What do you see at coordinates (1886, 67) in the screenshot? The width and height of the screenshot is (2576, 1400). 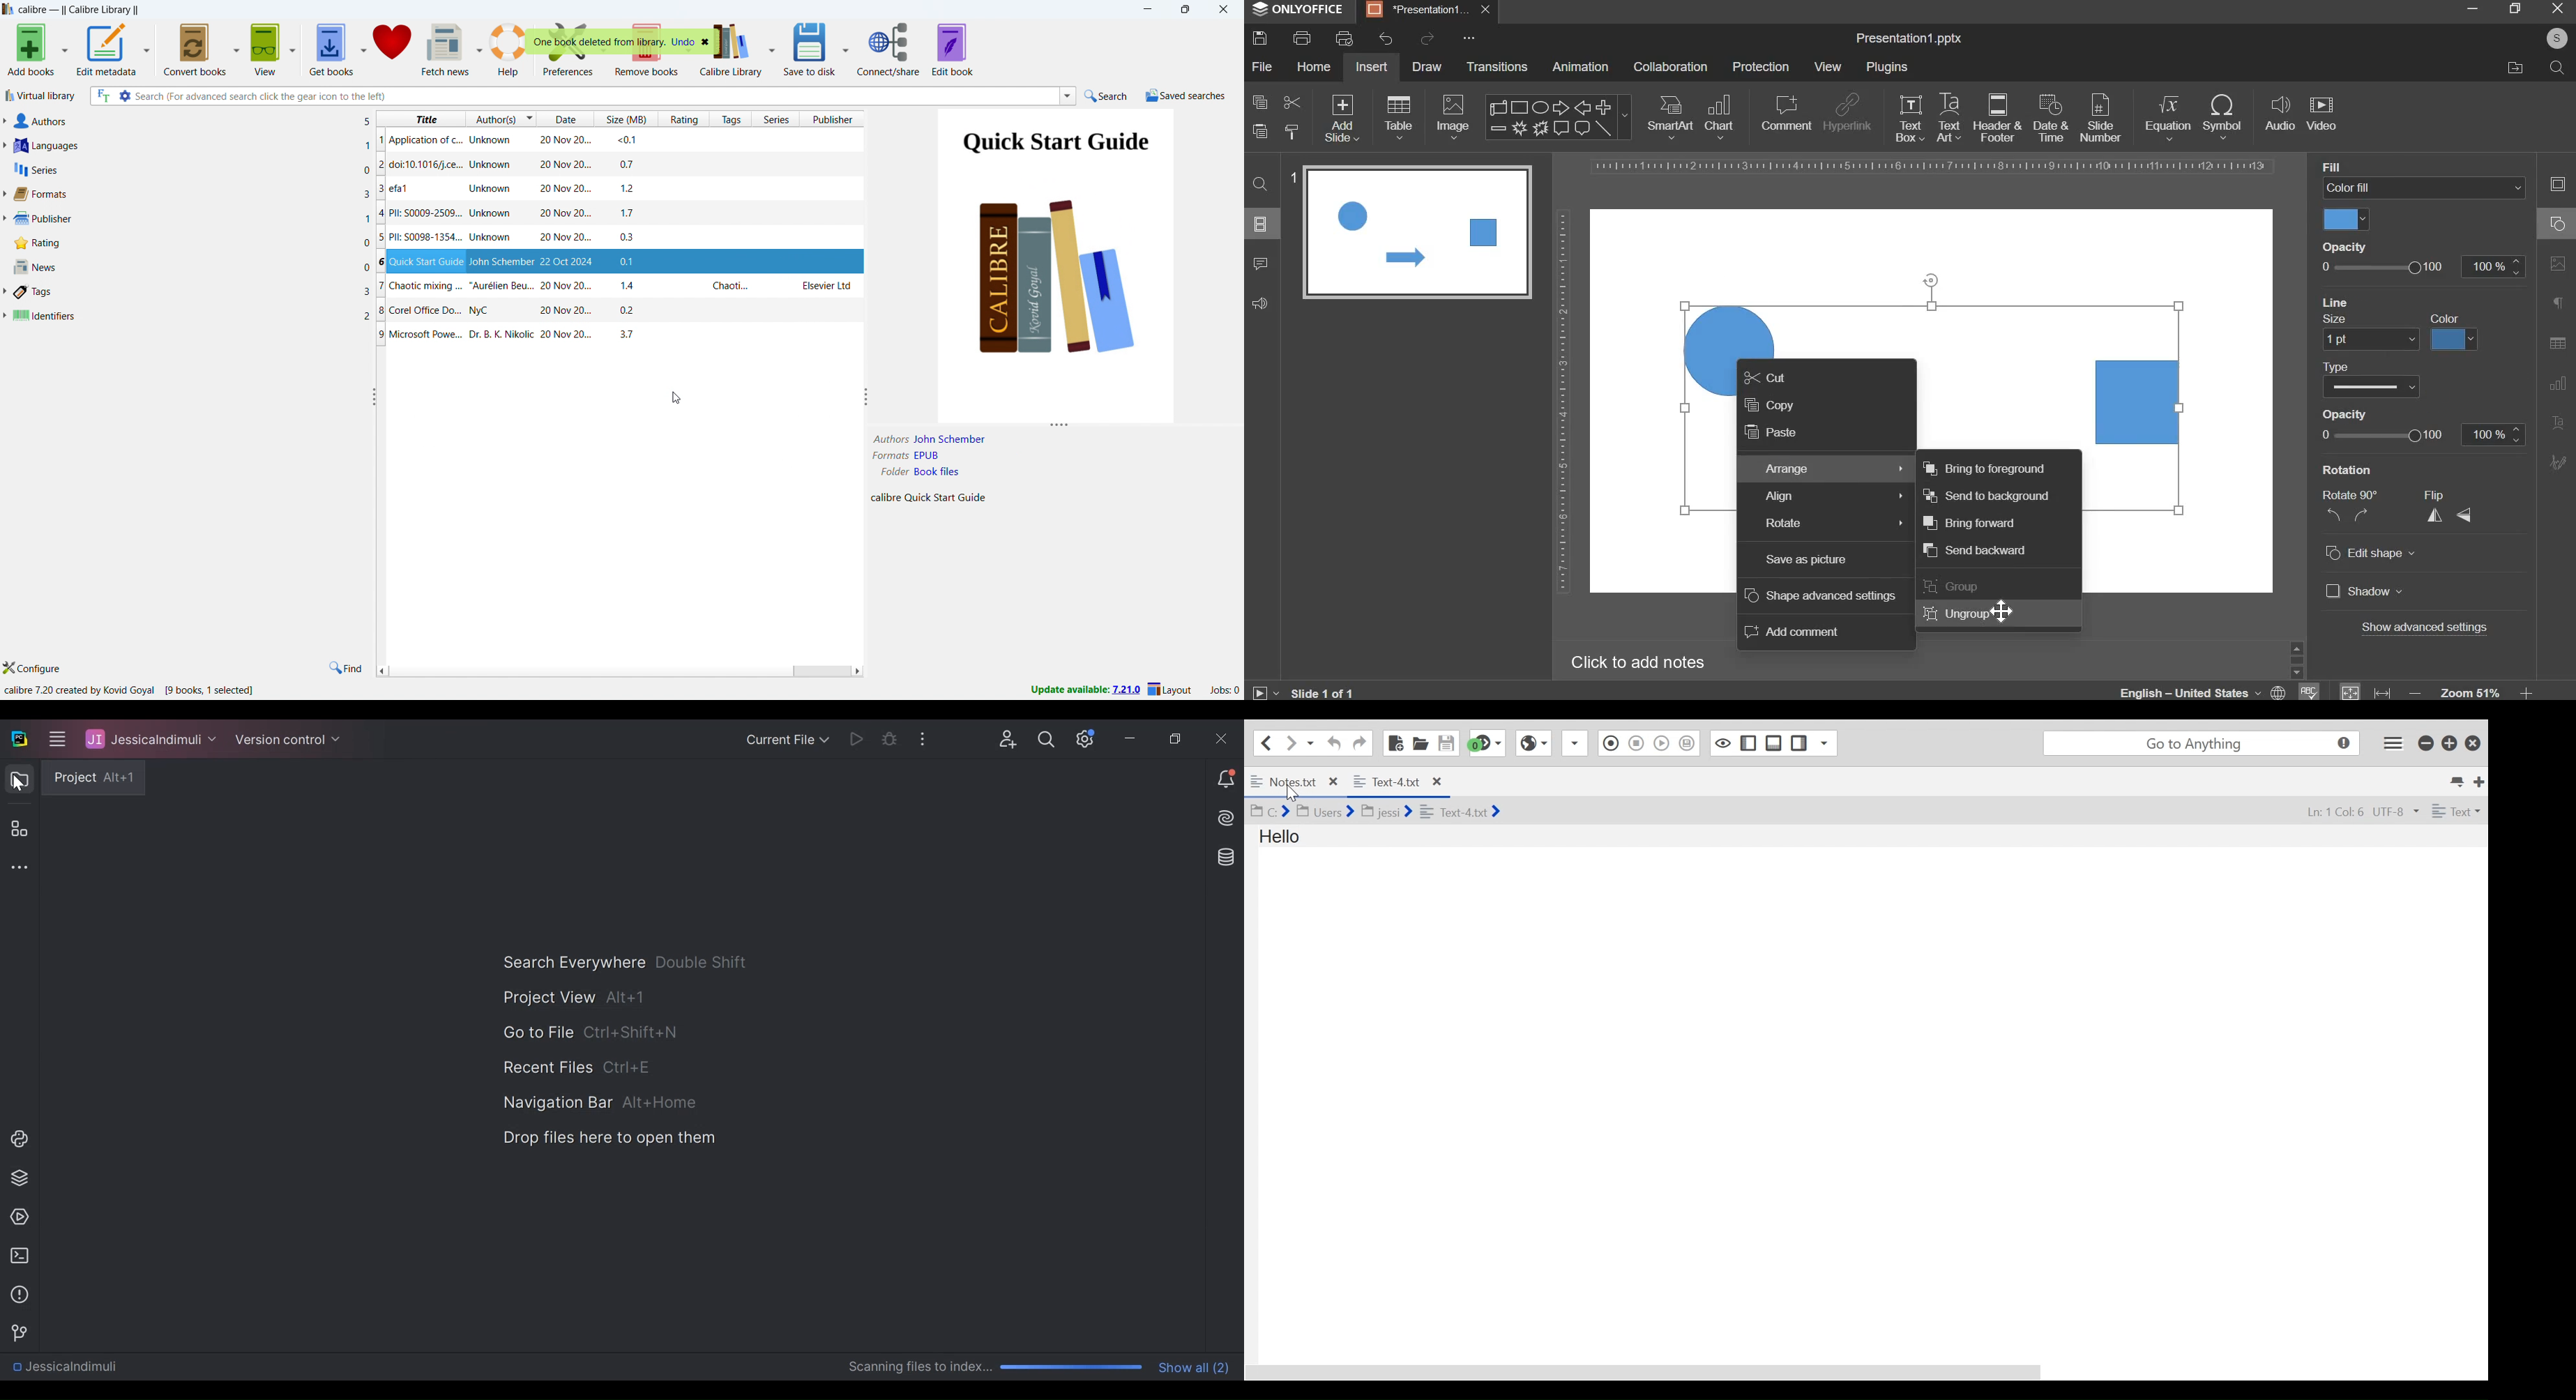 I see `plugins` at bounding box center [1886, 67].